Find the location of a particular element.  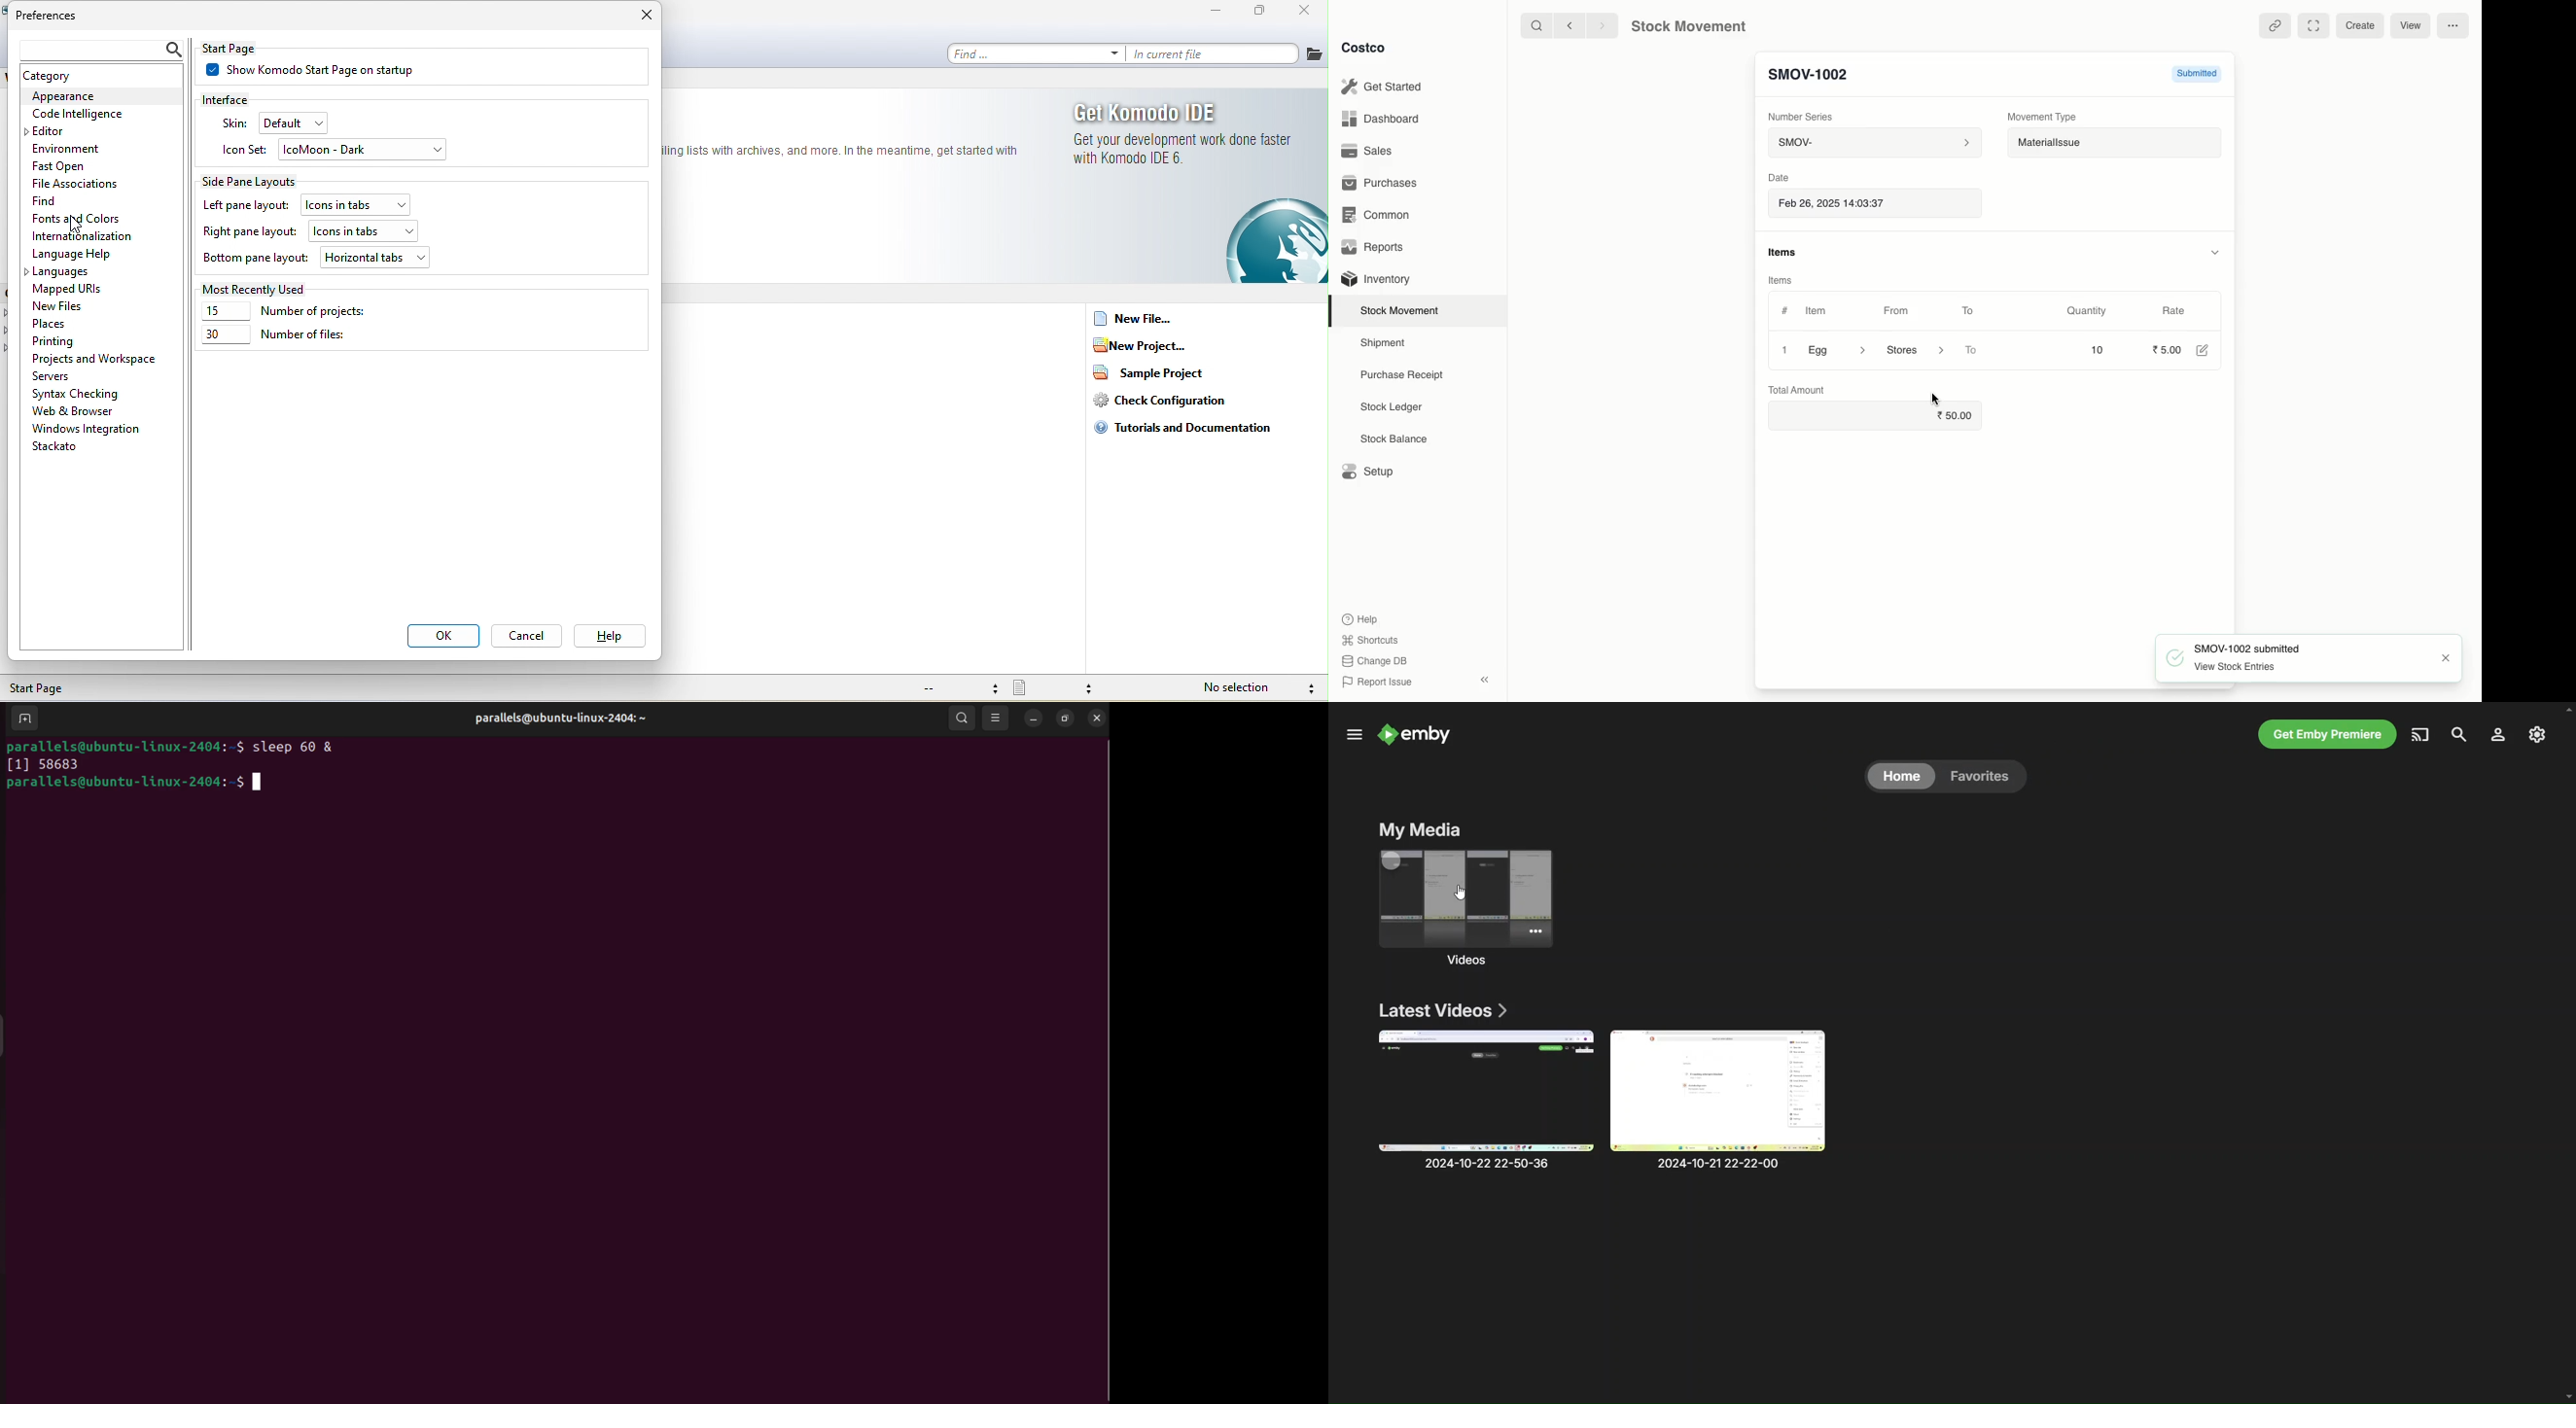

# is located at coordinates (1785, 311).